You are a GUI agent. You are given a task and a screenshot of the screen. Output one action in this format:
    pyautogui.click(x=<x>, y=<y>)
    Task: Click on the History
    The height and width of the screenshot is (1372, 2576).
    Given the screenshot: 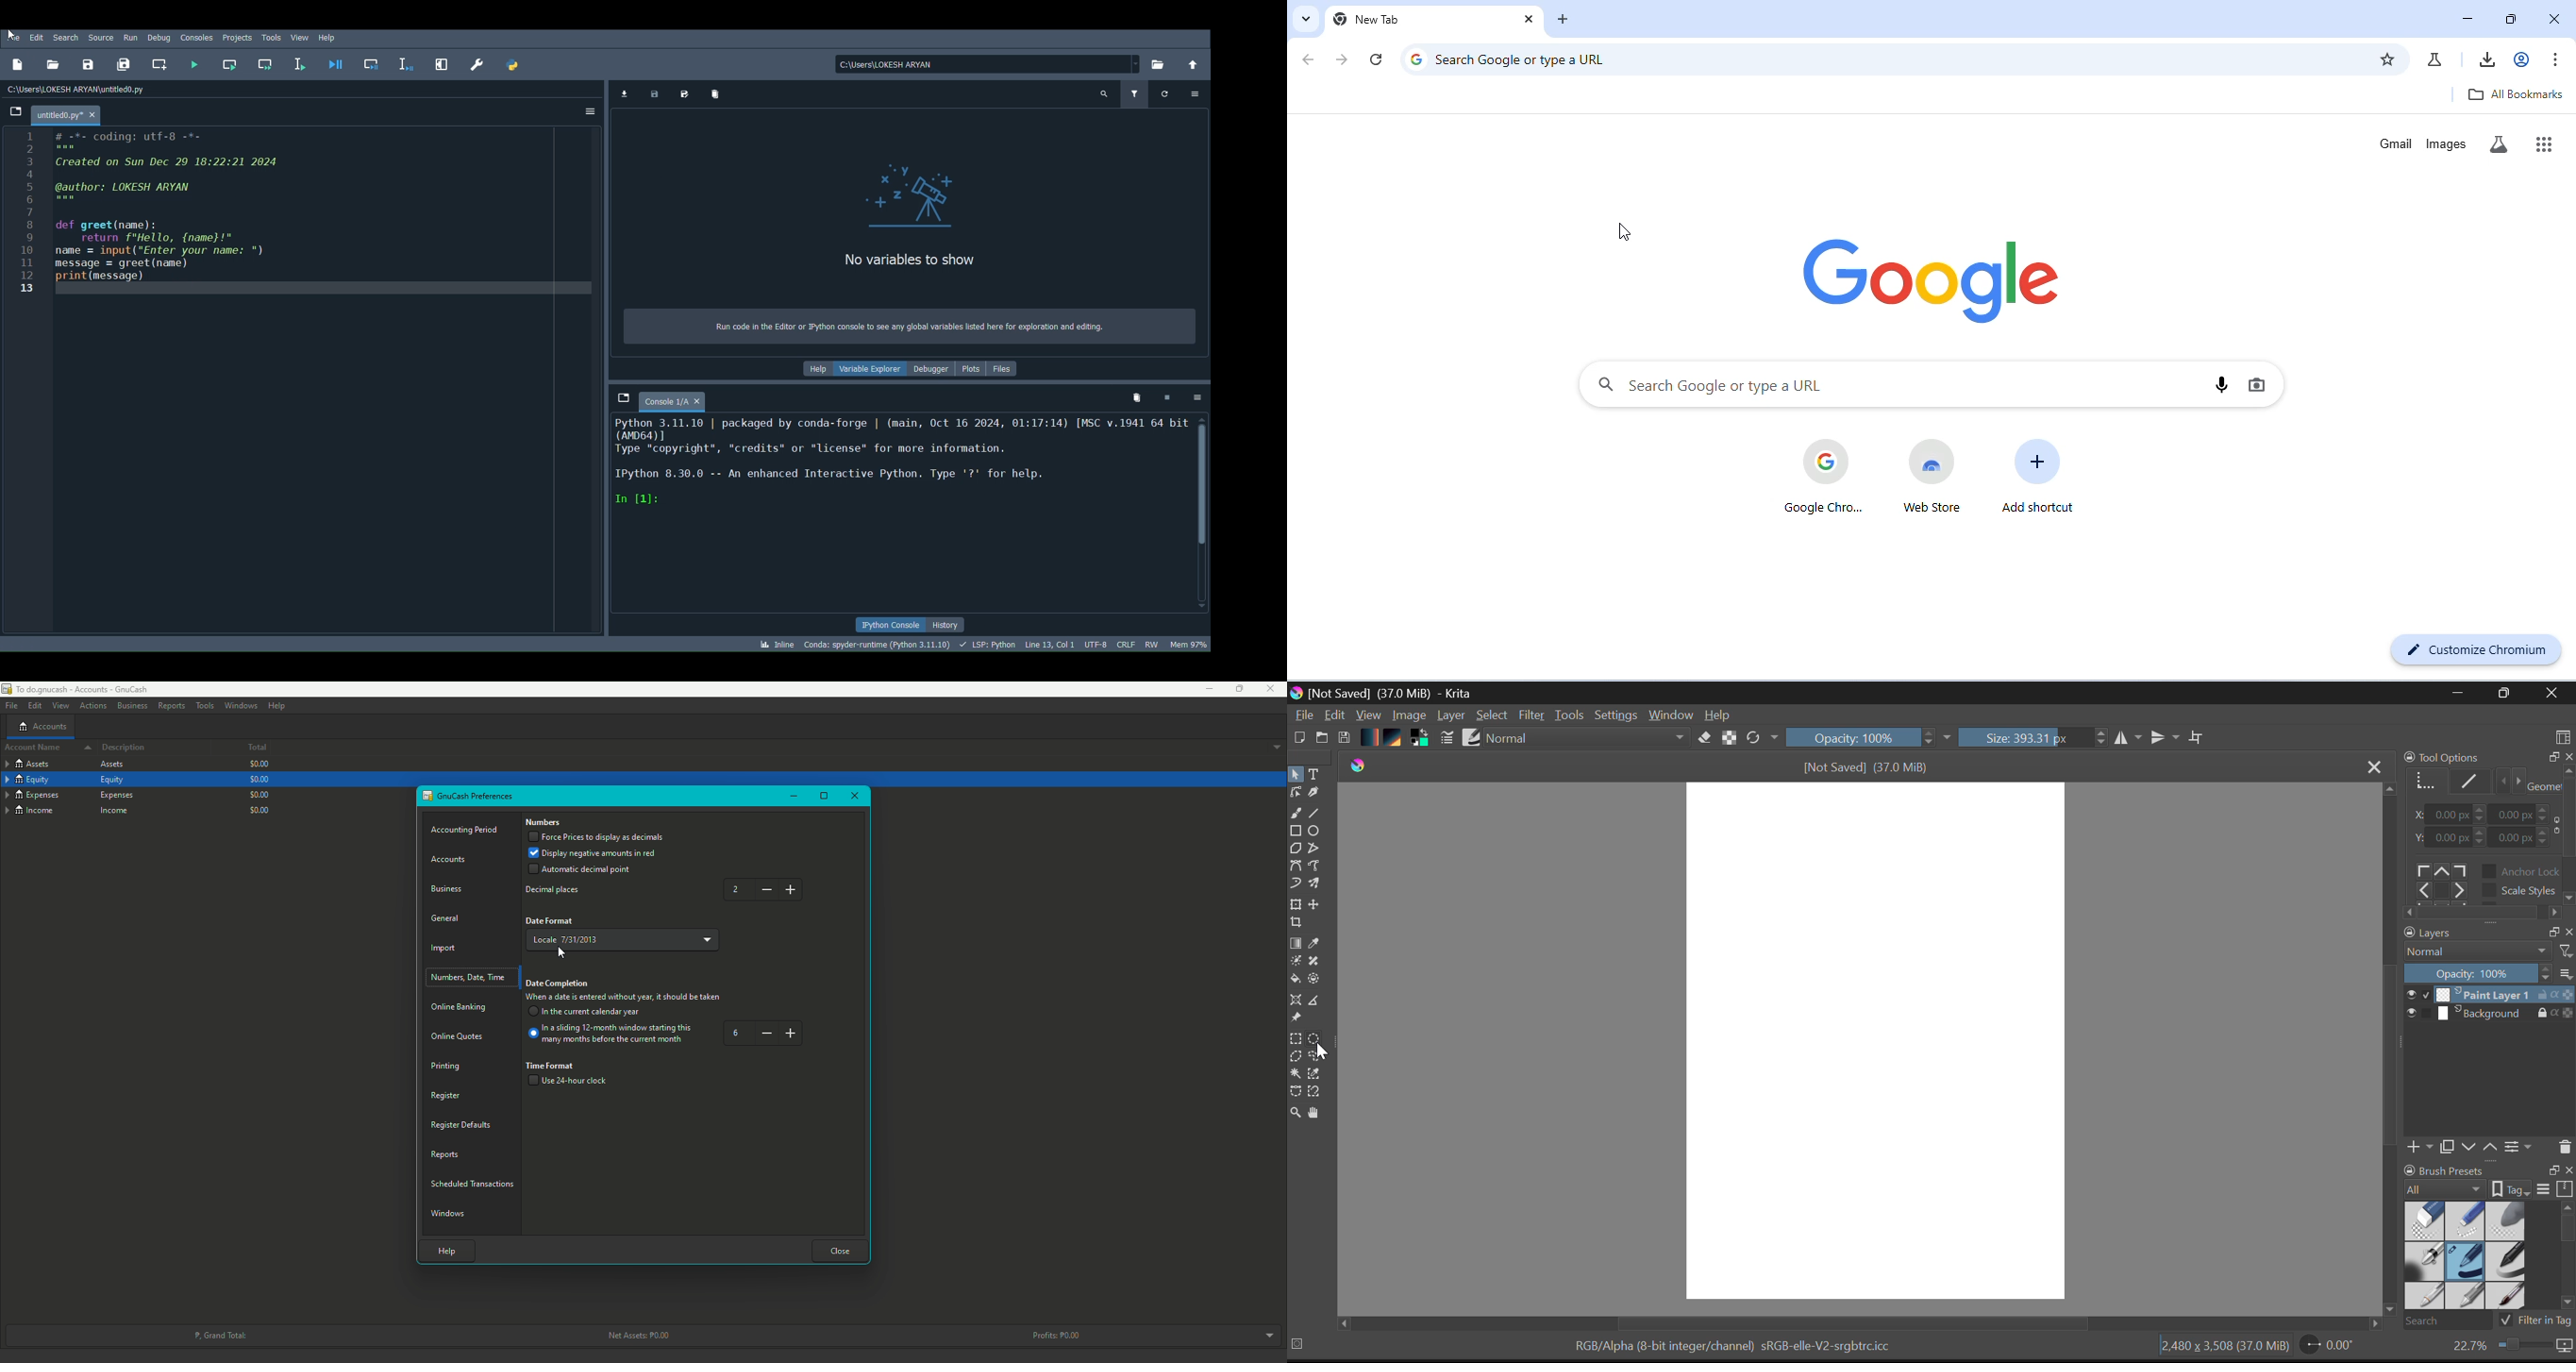 What is the action you would take?
    pyautogui.click(x=945, y=625)
    